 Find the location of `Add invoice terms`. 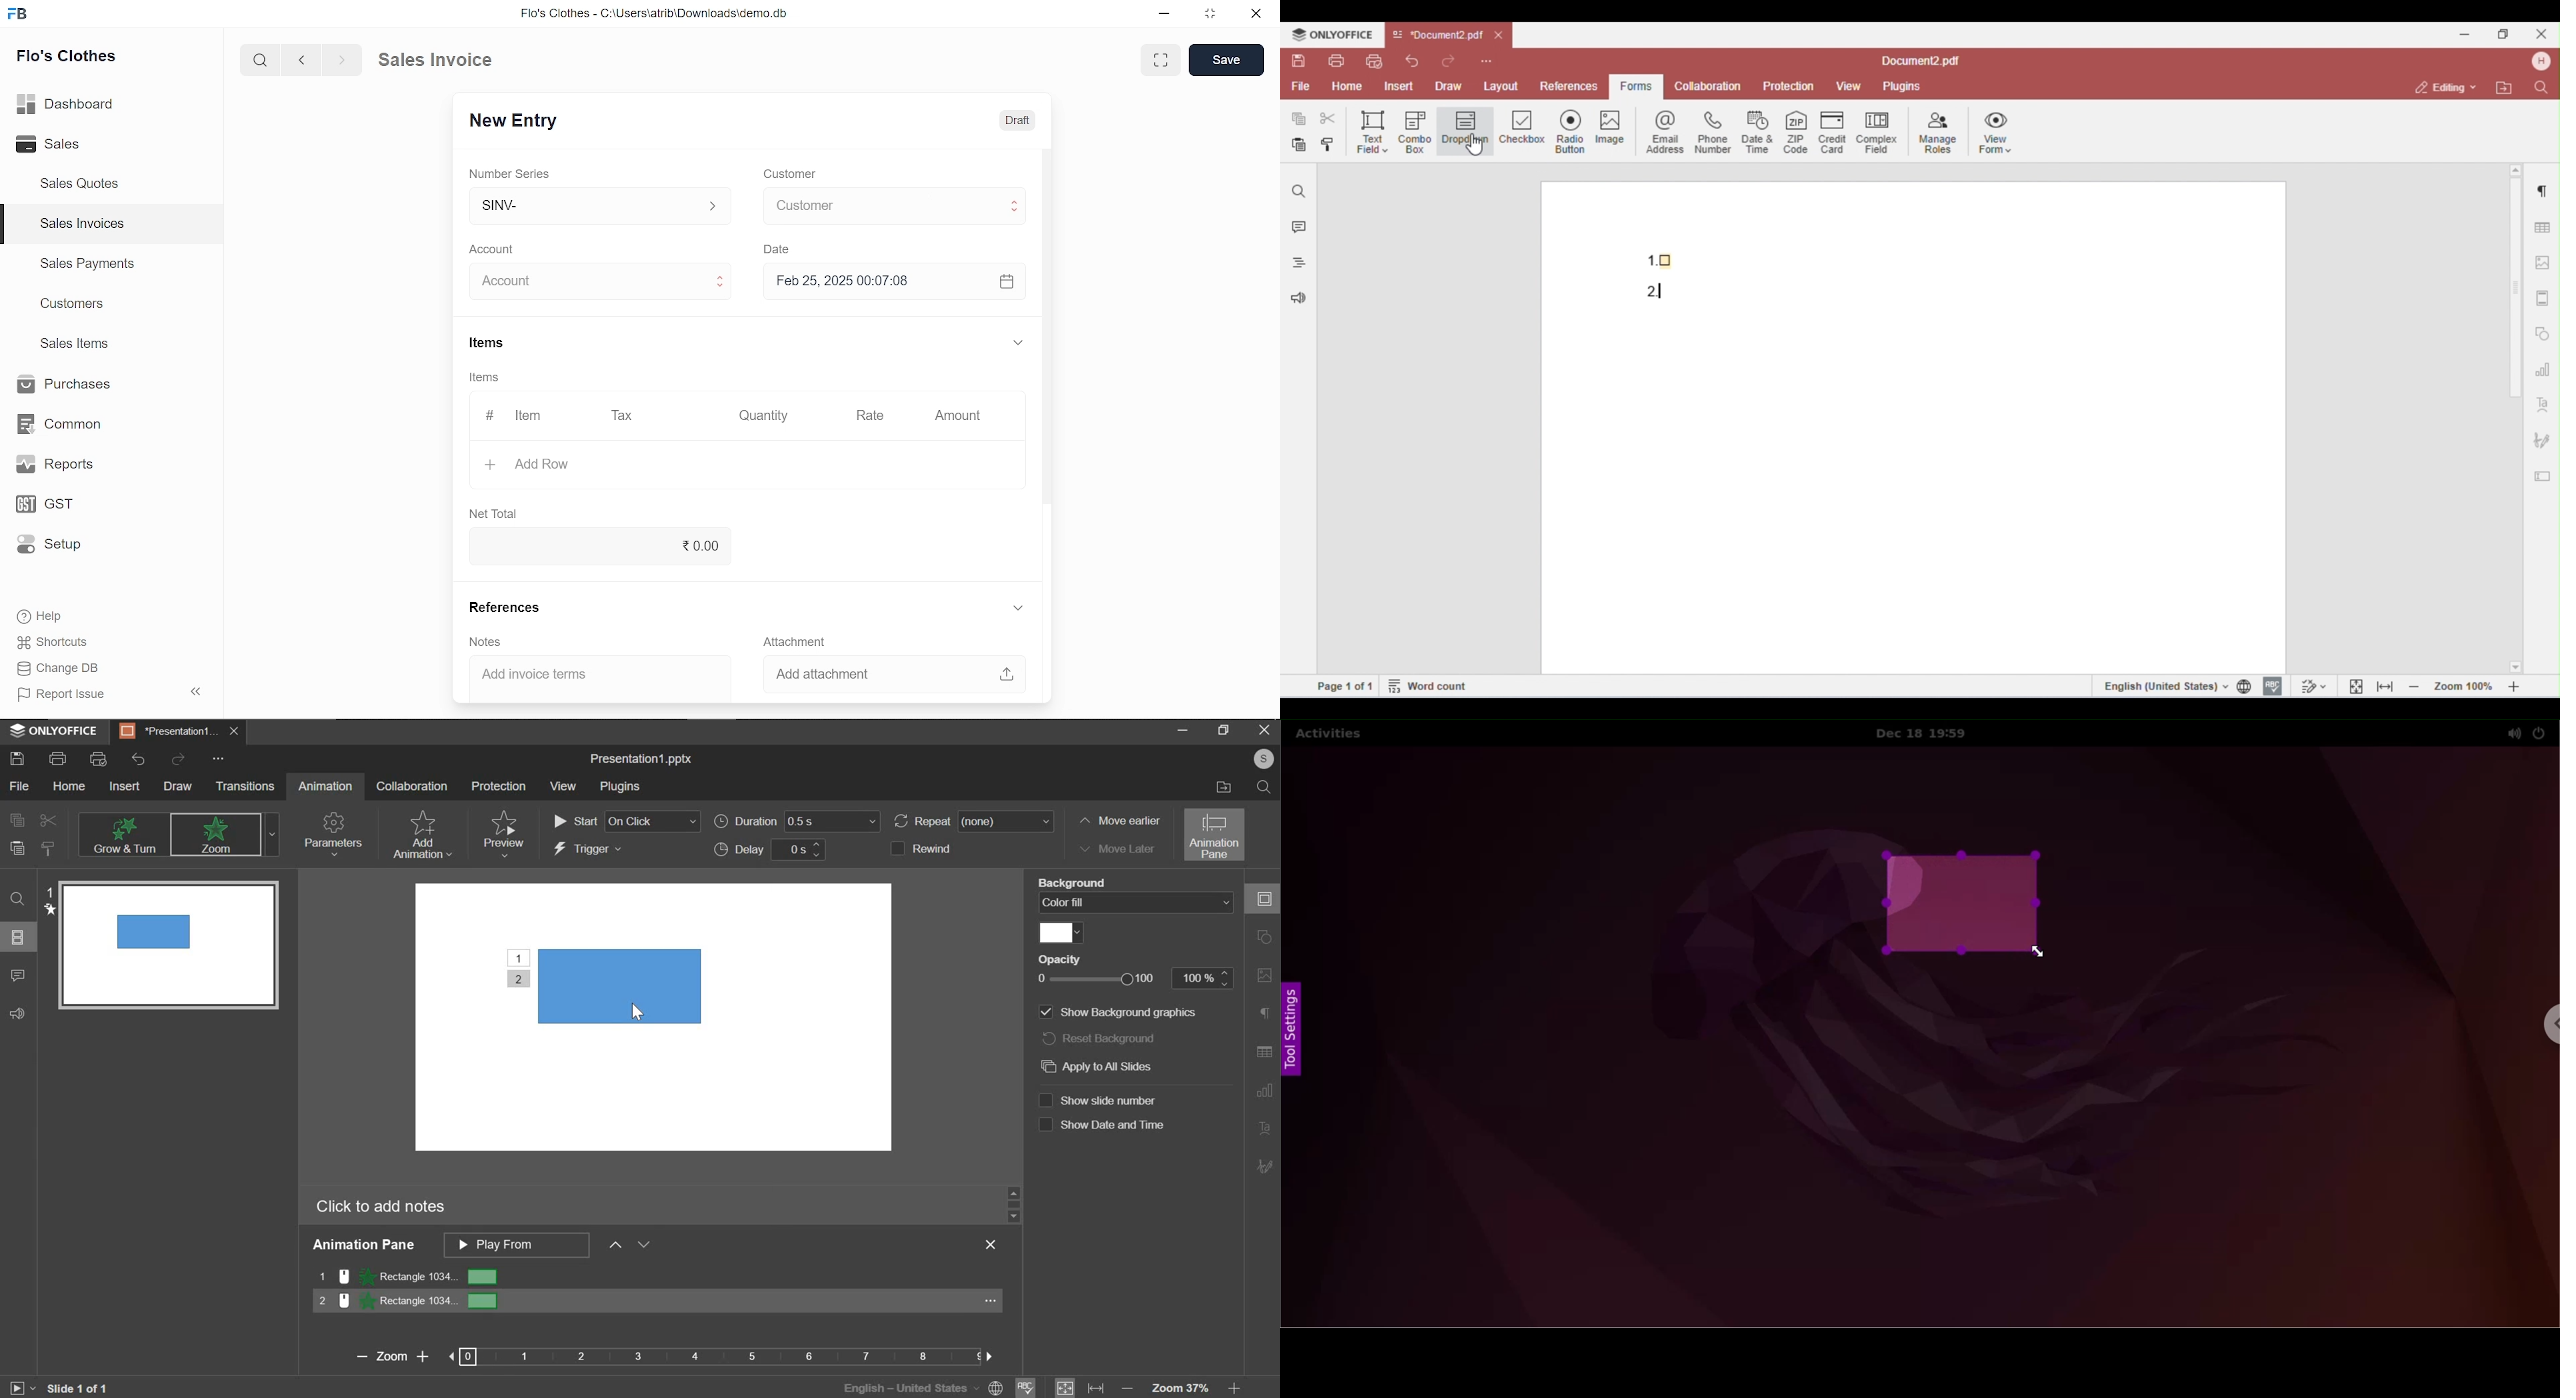

Add invoice terms is located at coordinates (601, 676).